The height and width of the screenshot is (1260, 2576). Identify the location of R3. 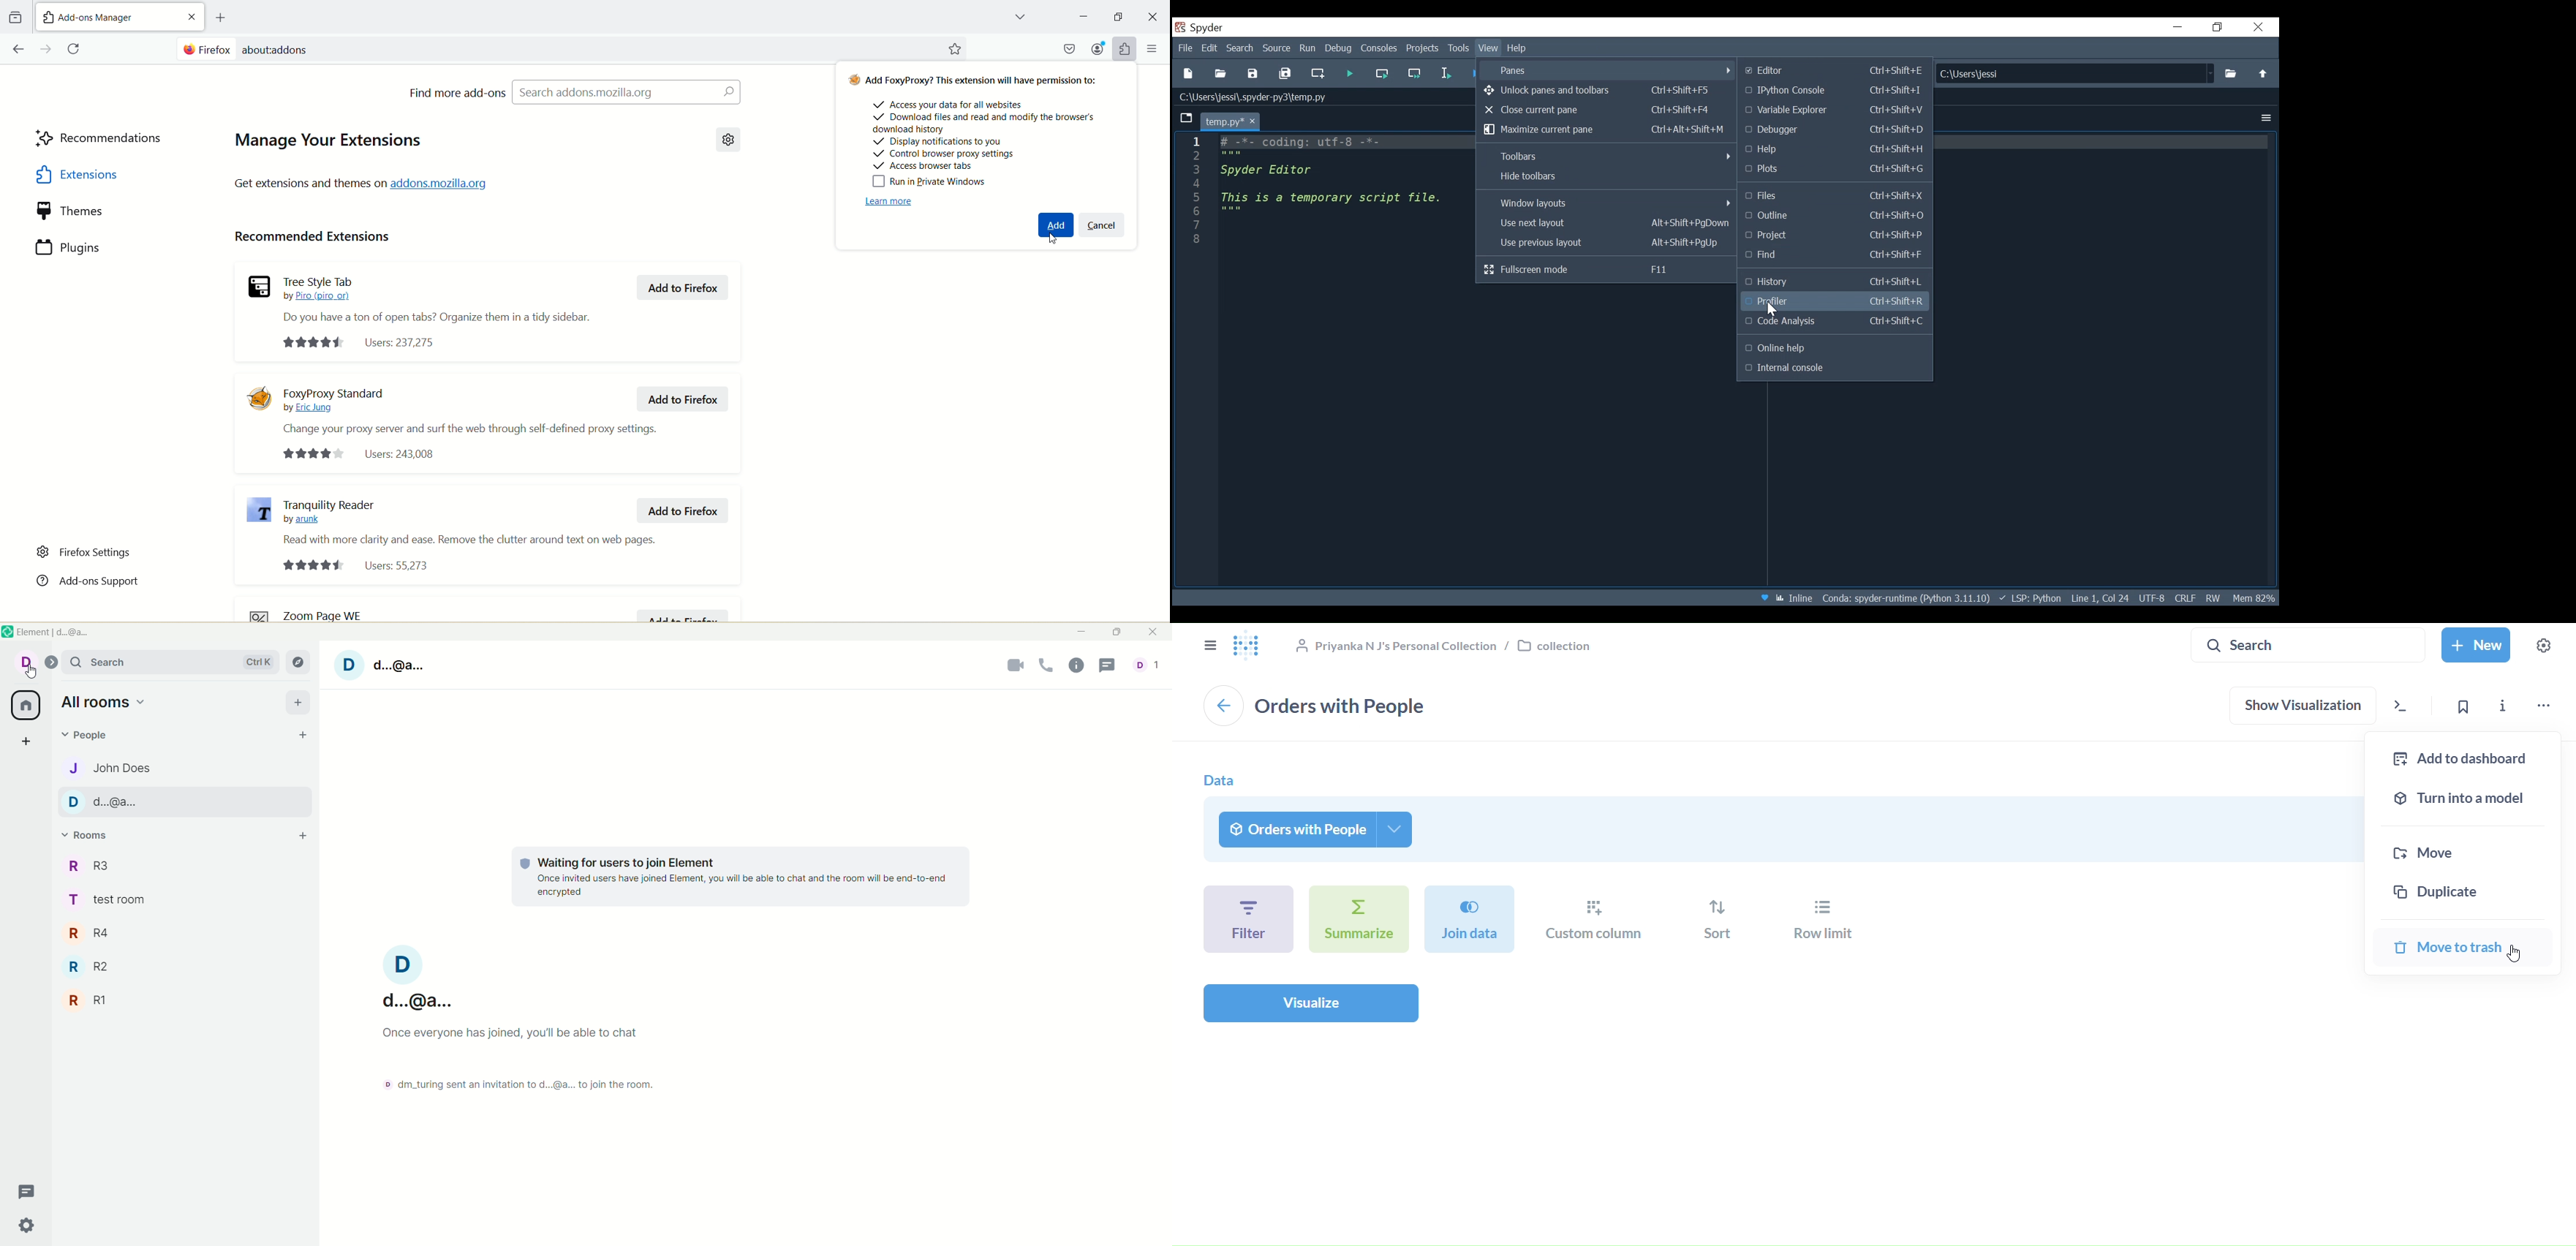
(97, 866).